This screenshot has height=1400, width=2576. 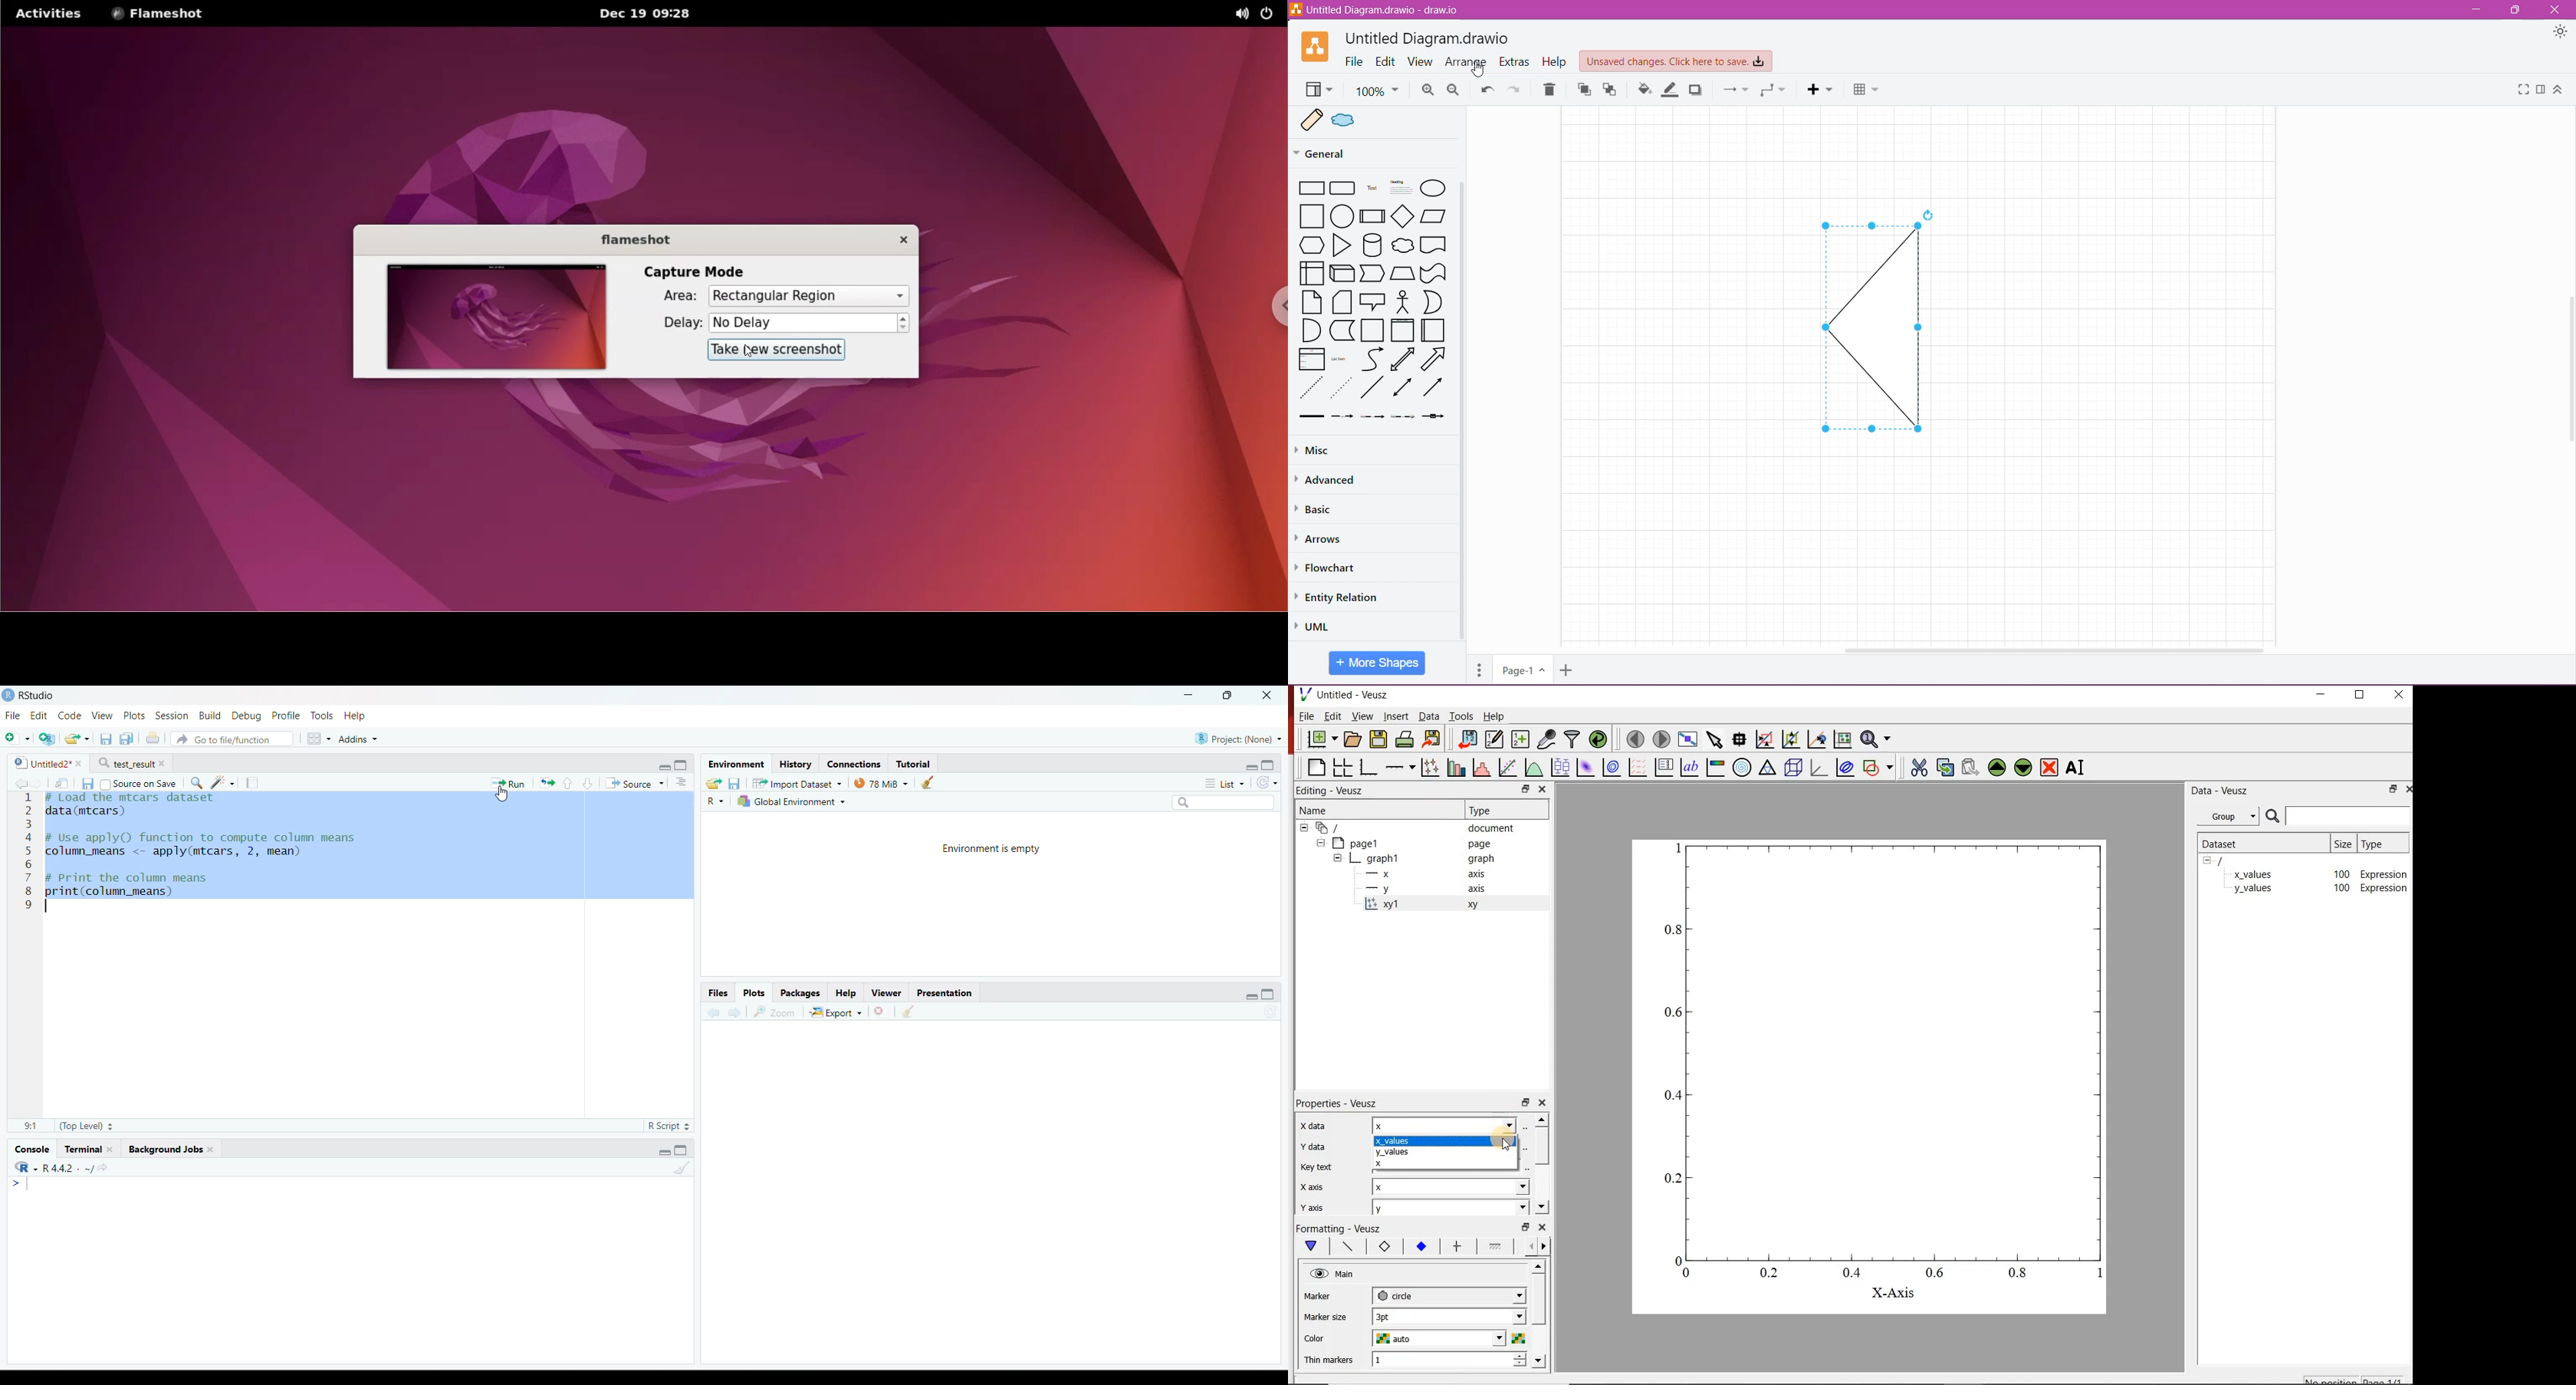 What do you see at coordinates (680, 1167) in the screenshot?
I see `Clear console (Ctrl +L)` at bounding box center [680, 1167].